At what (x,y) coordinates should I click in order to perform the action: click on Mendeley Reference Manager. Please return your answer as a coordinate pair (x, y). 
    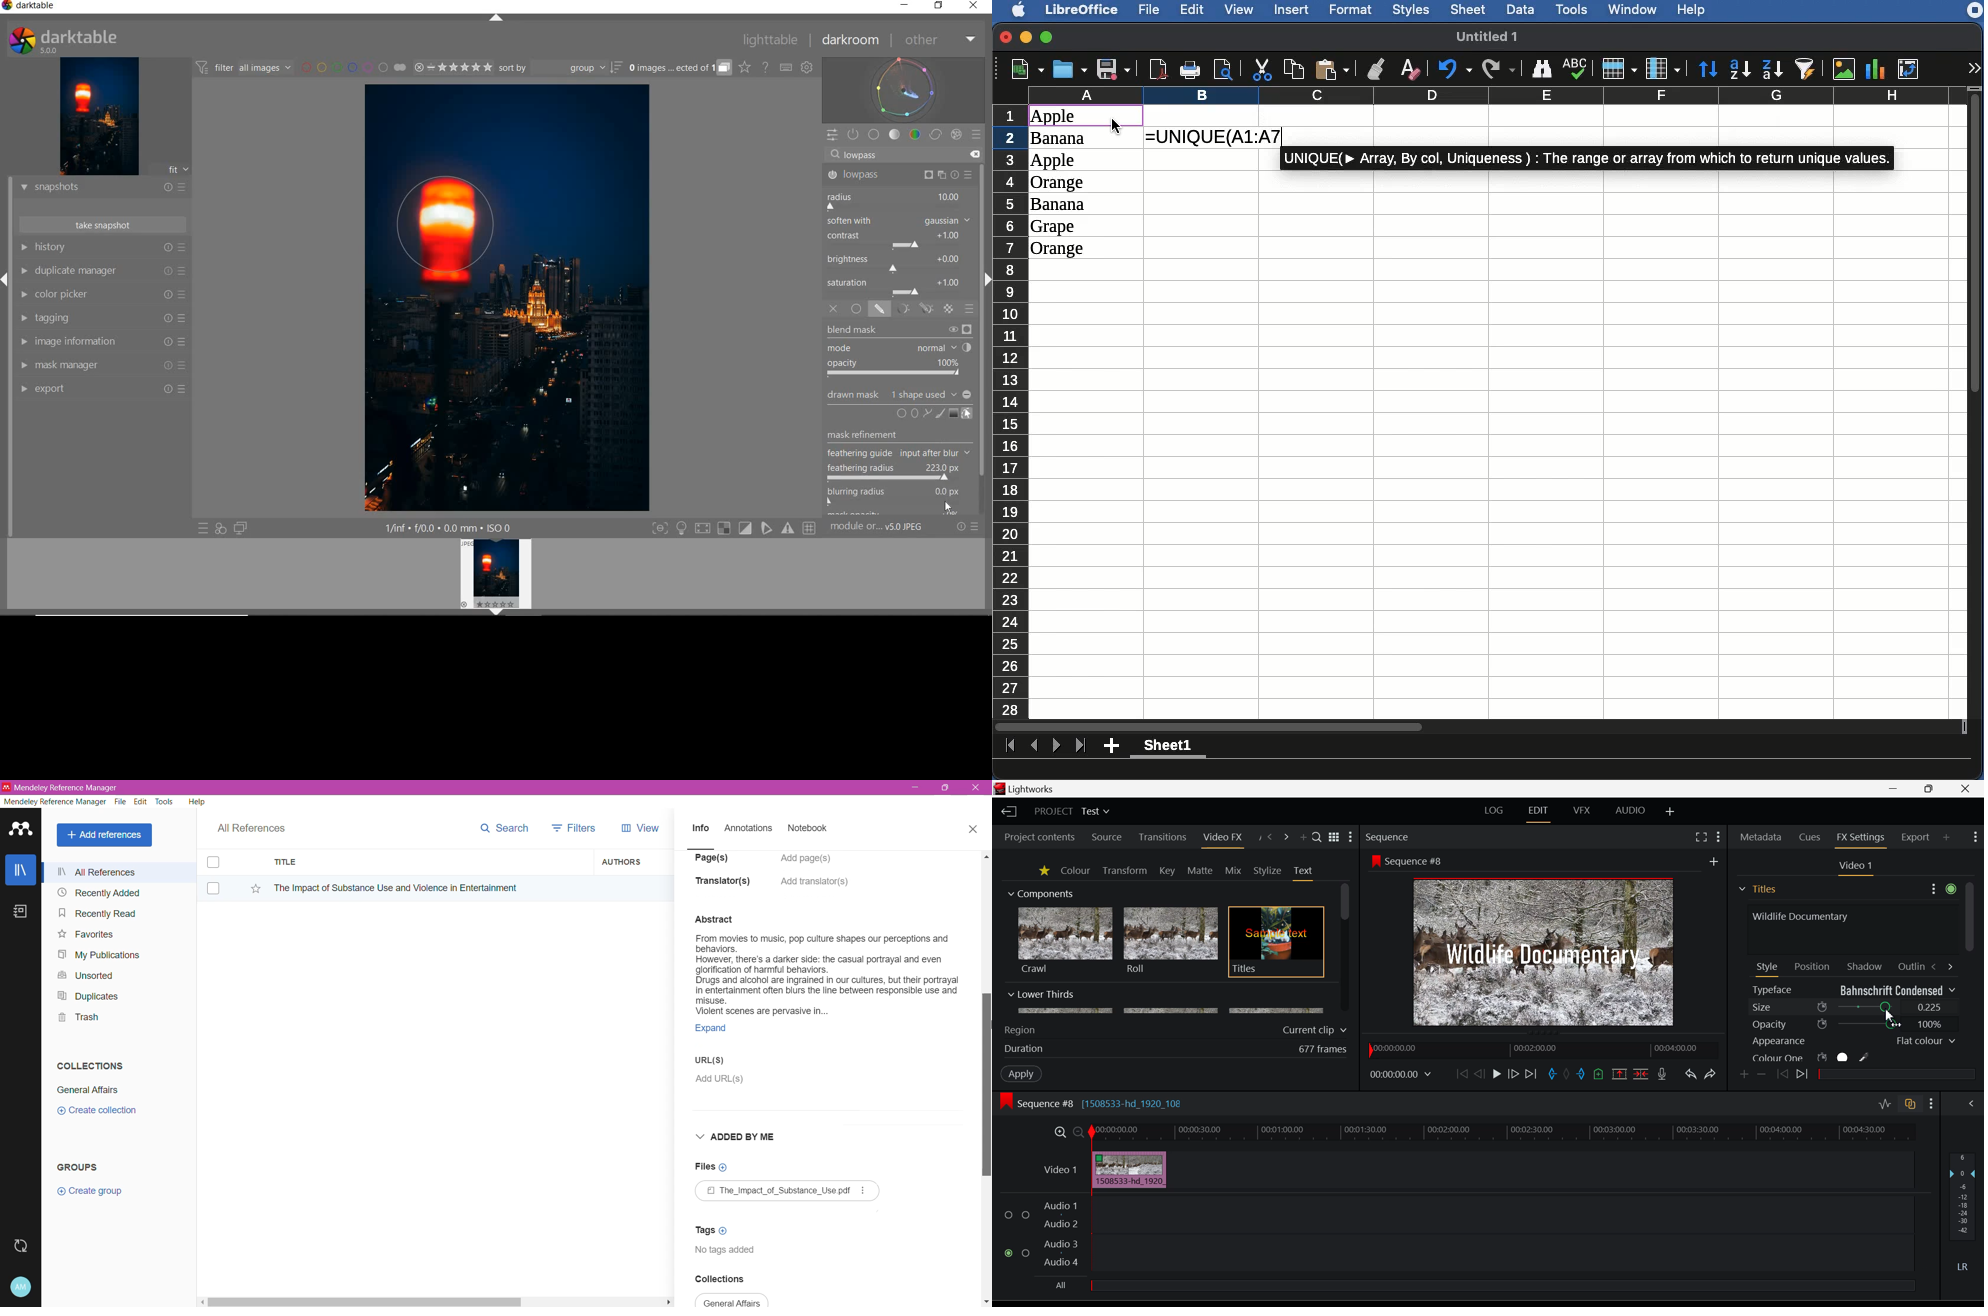
    Looking at the image, I should click on (55, 802).